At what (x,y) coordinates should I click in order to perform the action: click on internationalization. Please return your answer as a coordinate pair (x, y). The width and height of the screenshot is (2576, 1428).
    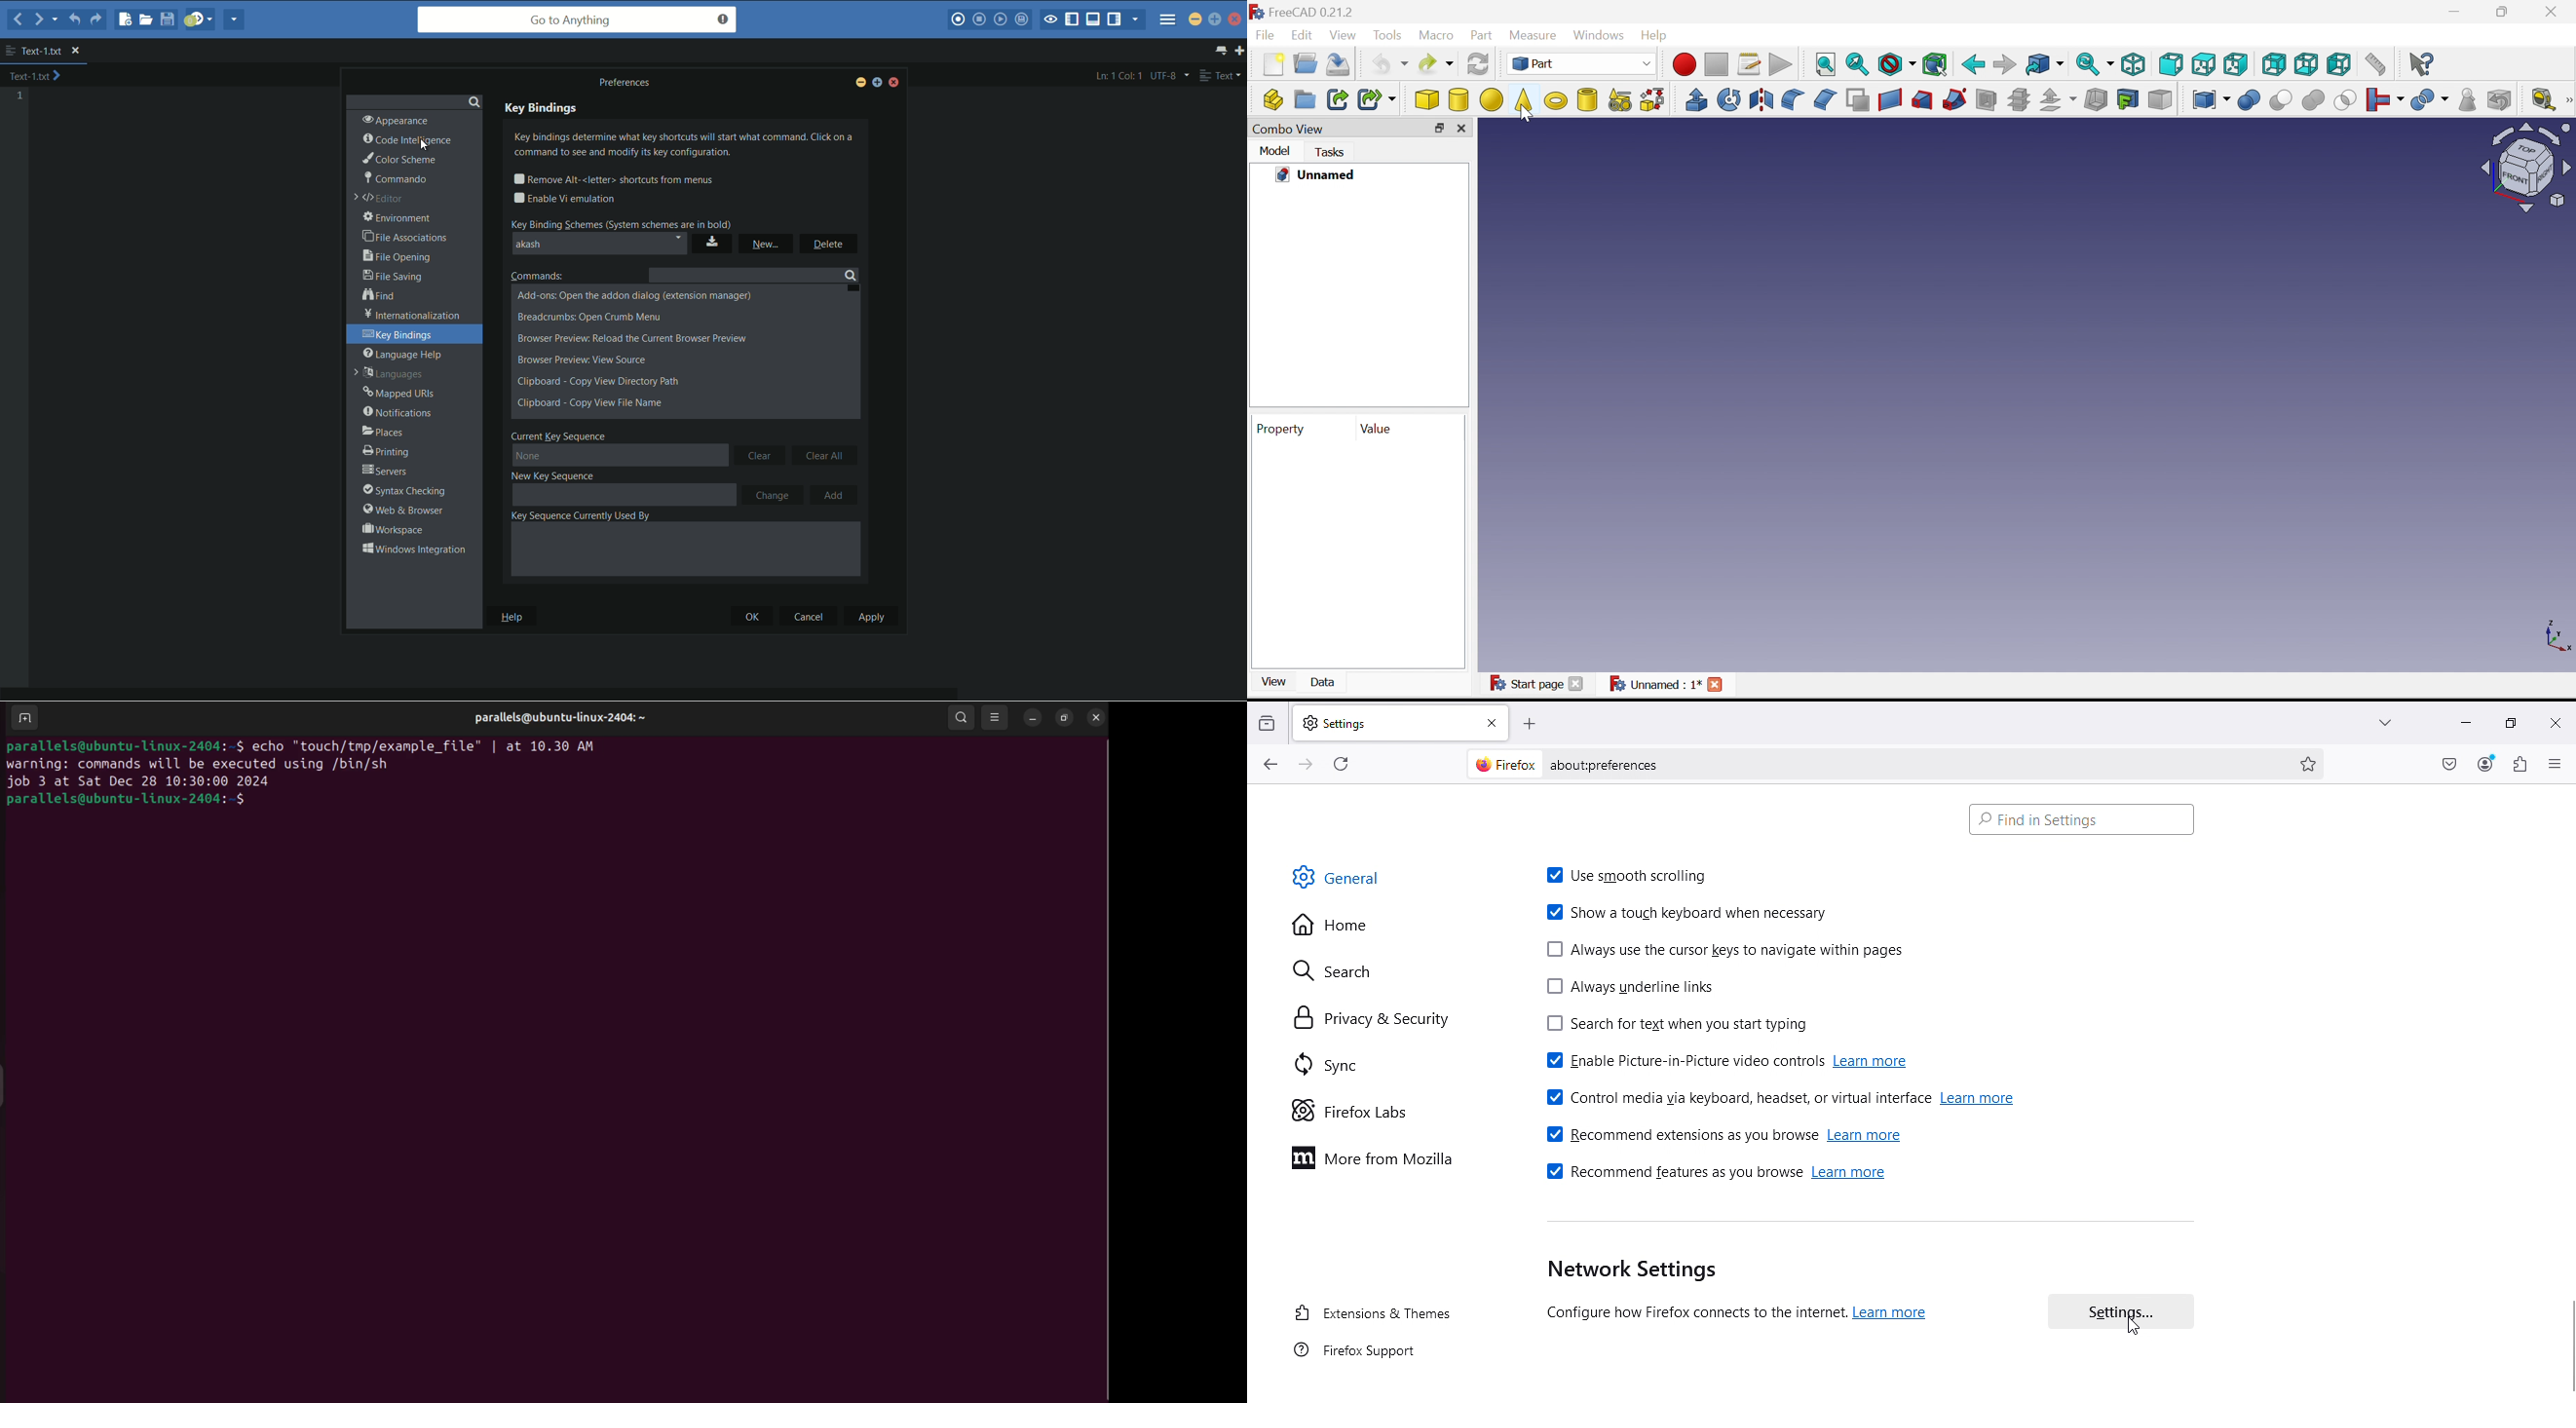
    Looking at the image, I should click on (409, 315).